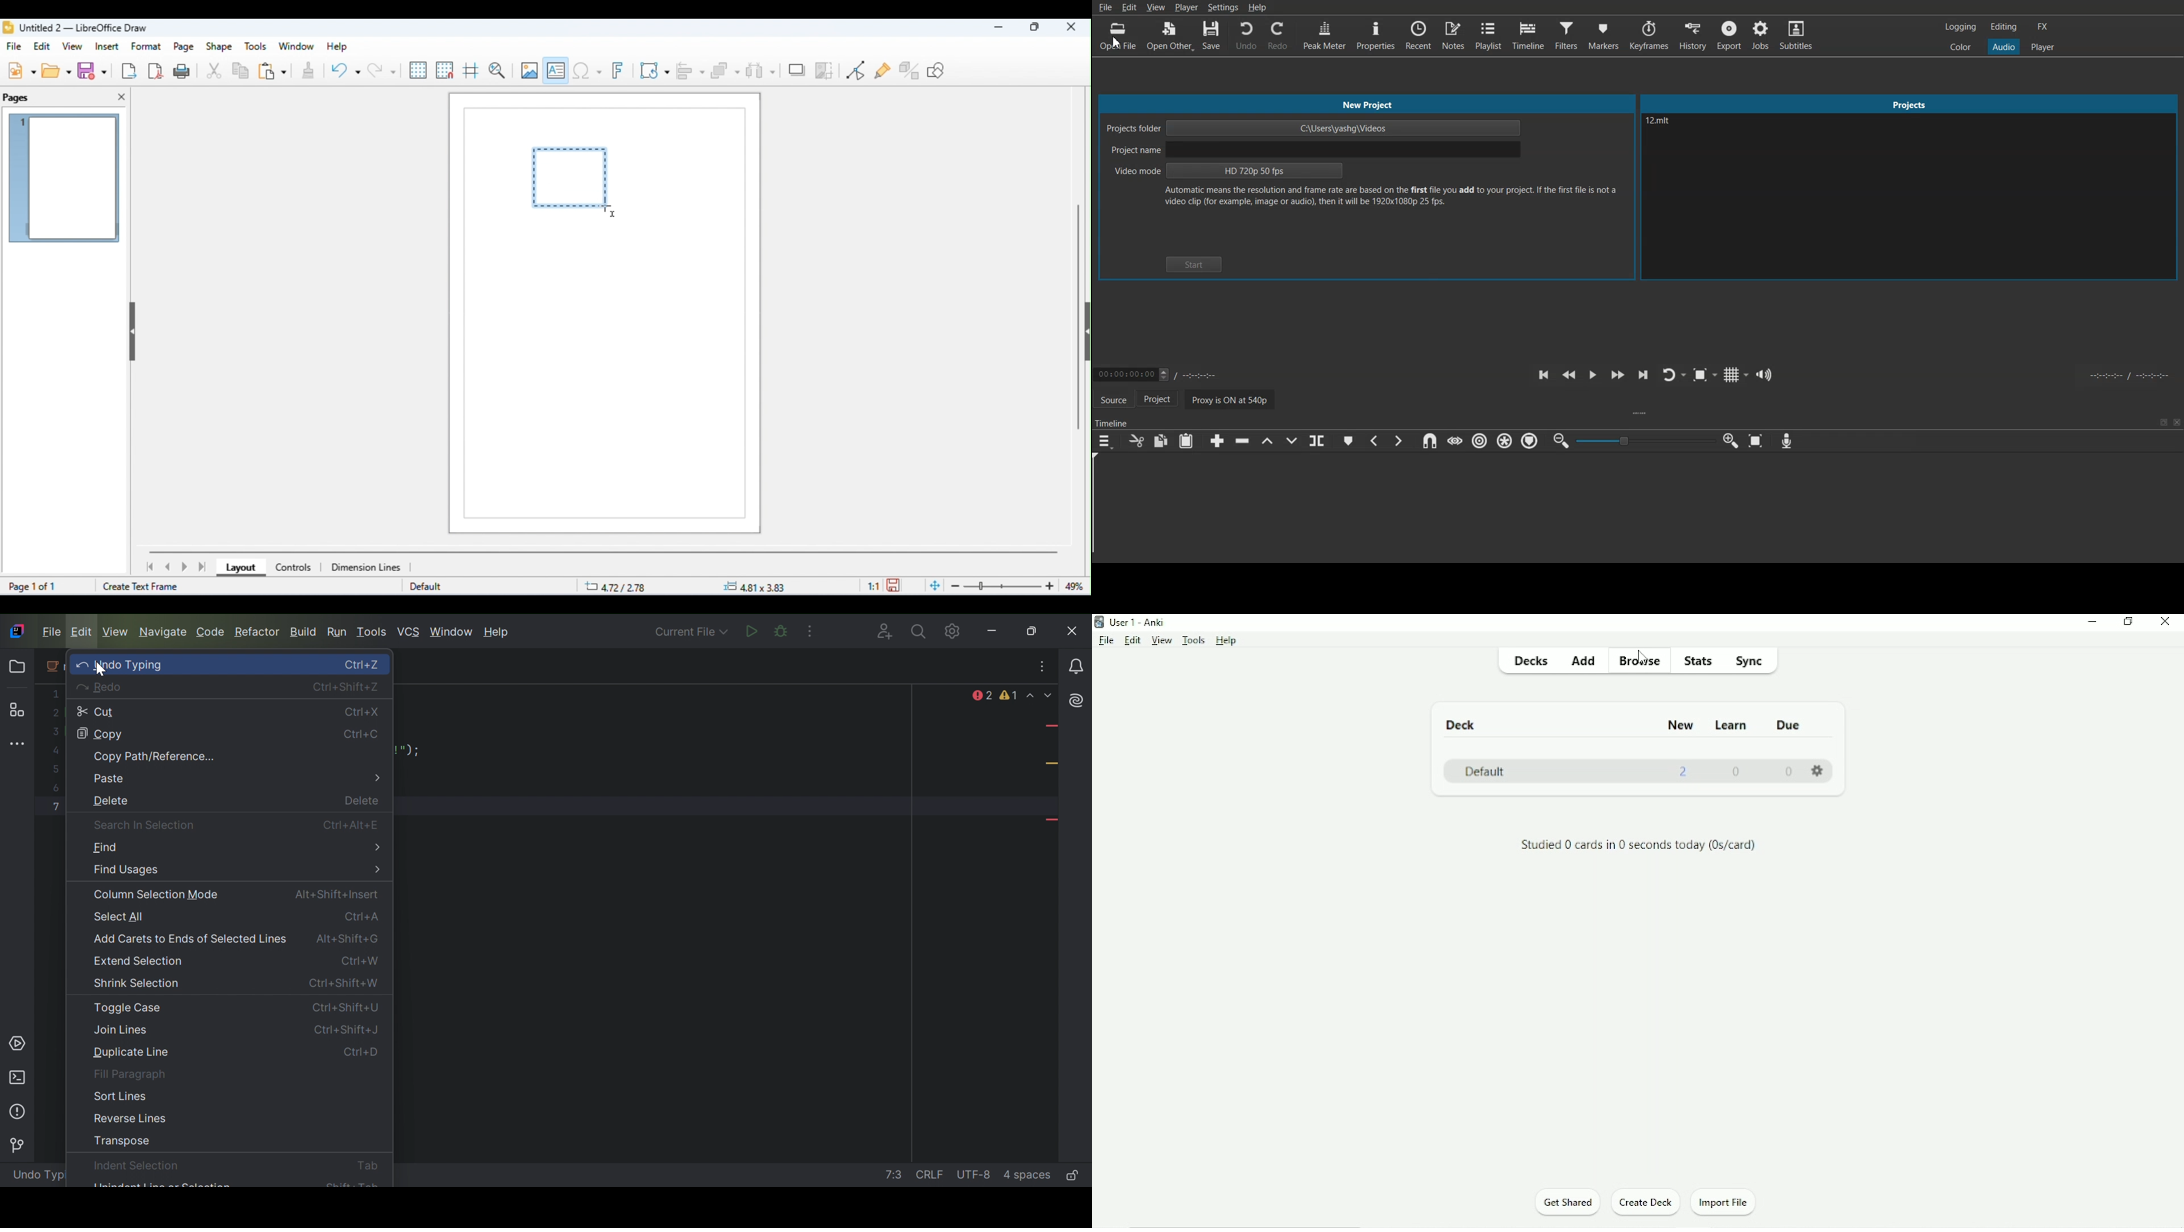 The width and height of the screenshot is (2184, 1232). I want to click on Tools, so click(1194, 640).